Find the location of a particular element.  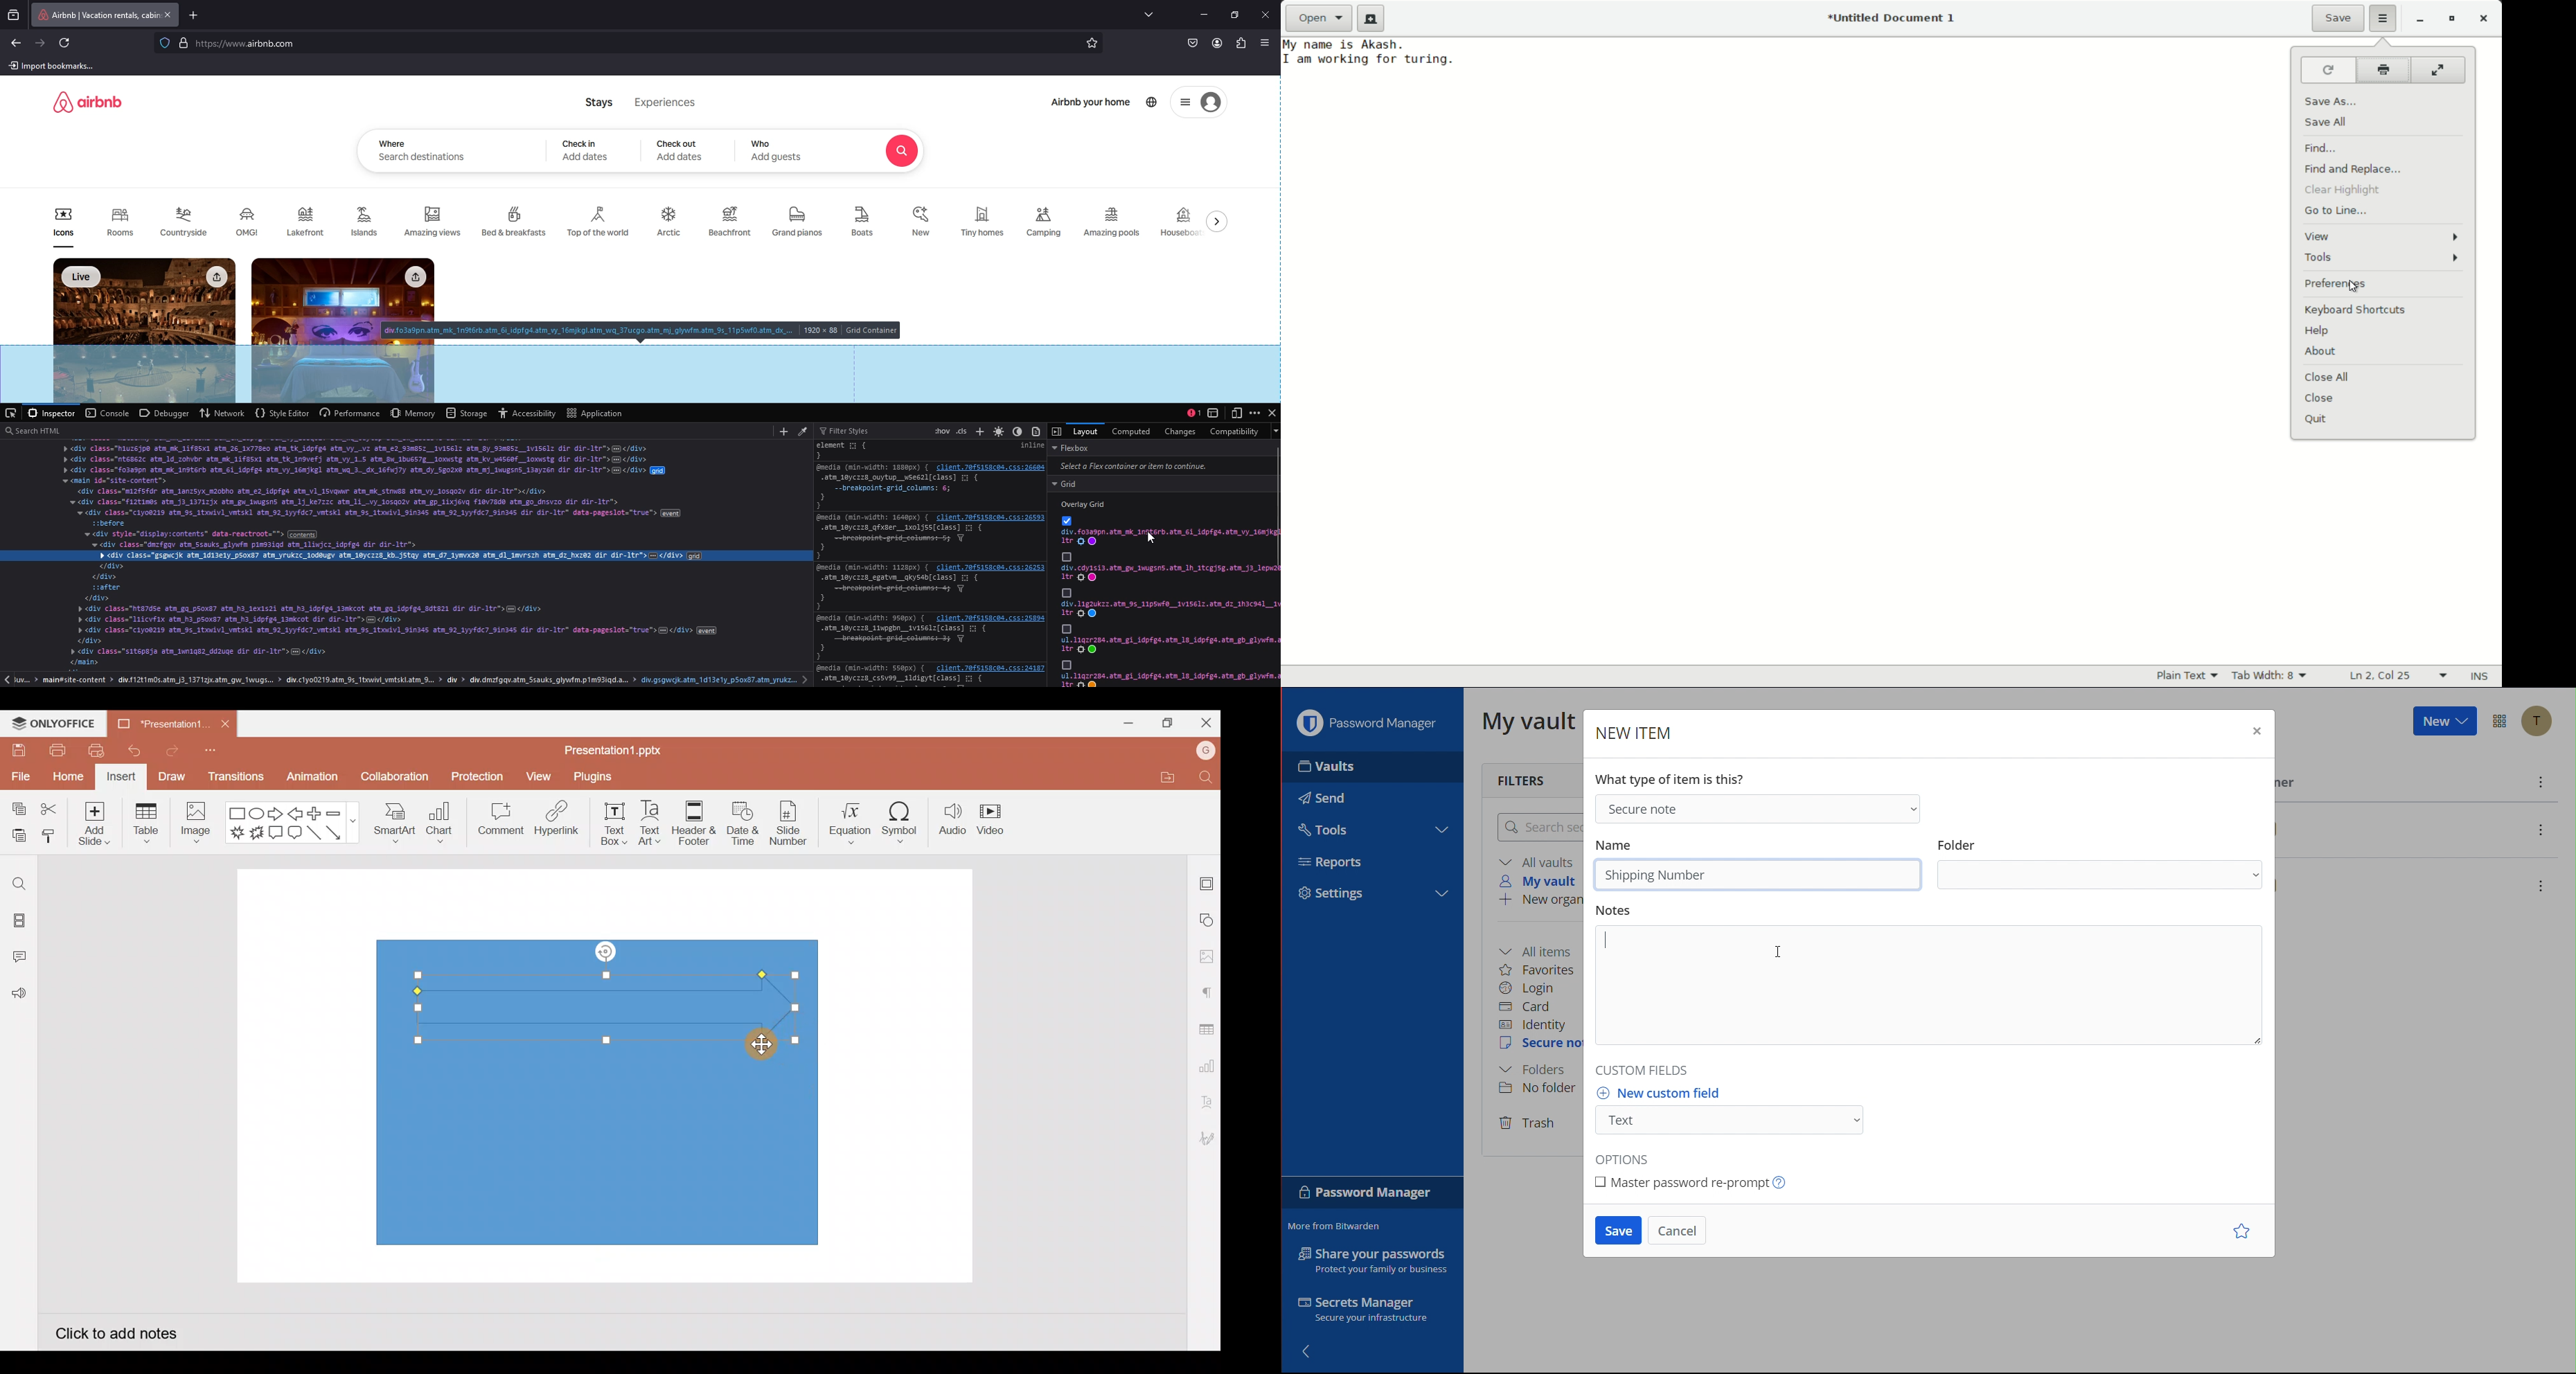

Text box is located at coordinates (615, 824).